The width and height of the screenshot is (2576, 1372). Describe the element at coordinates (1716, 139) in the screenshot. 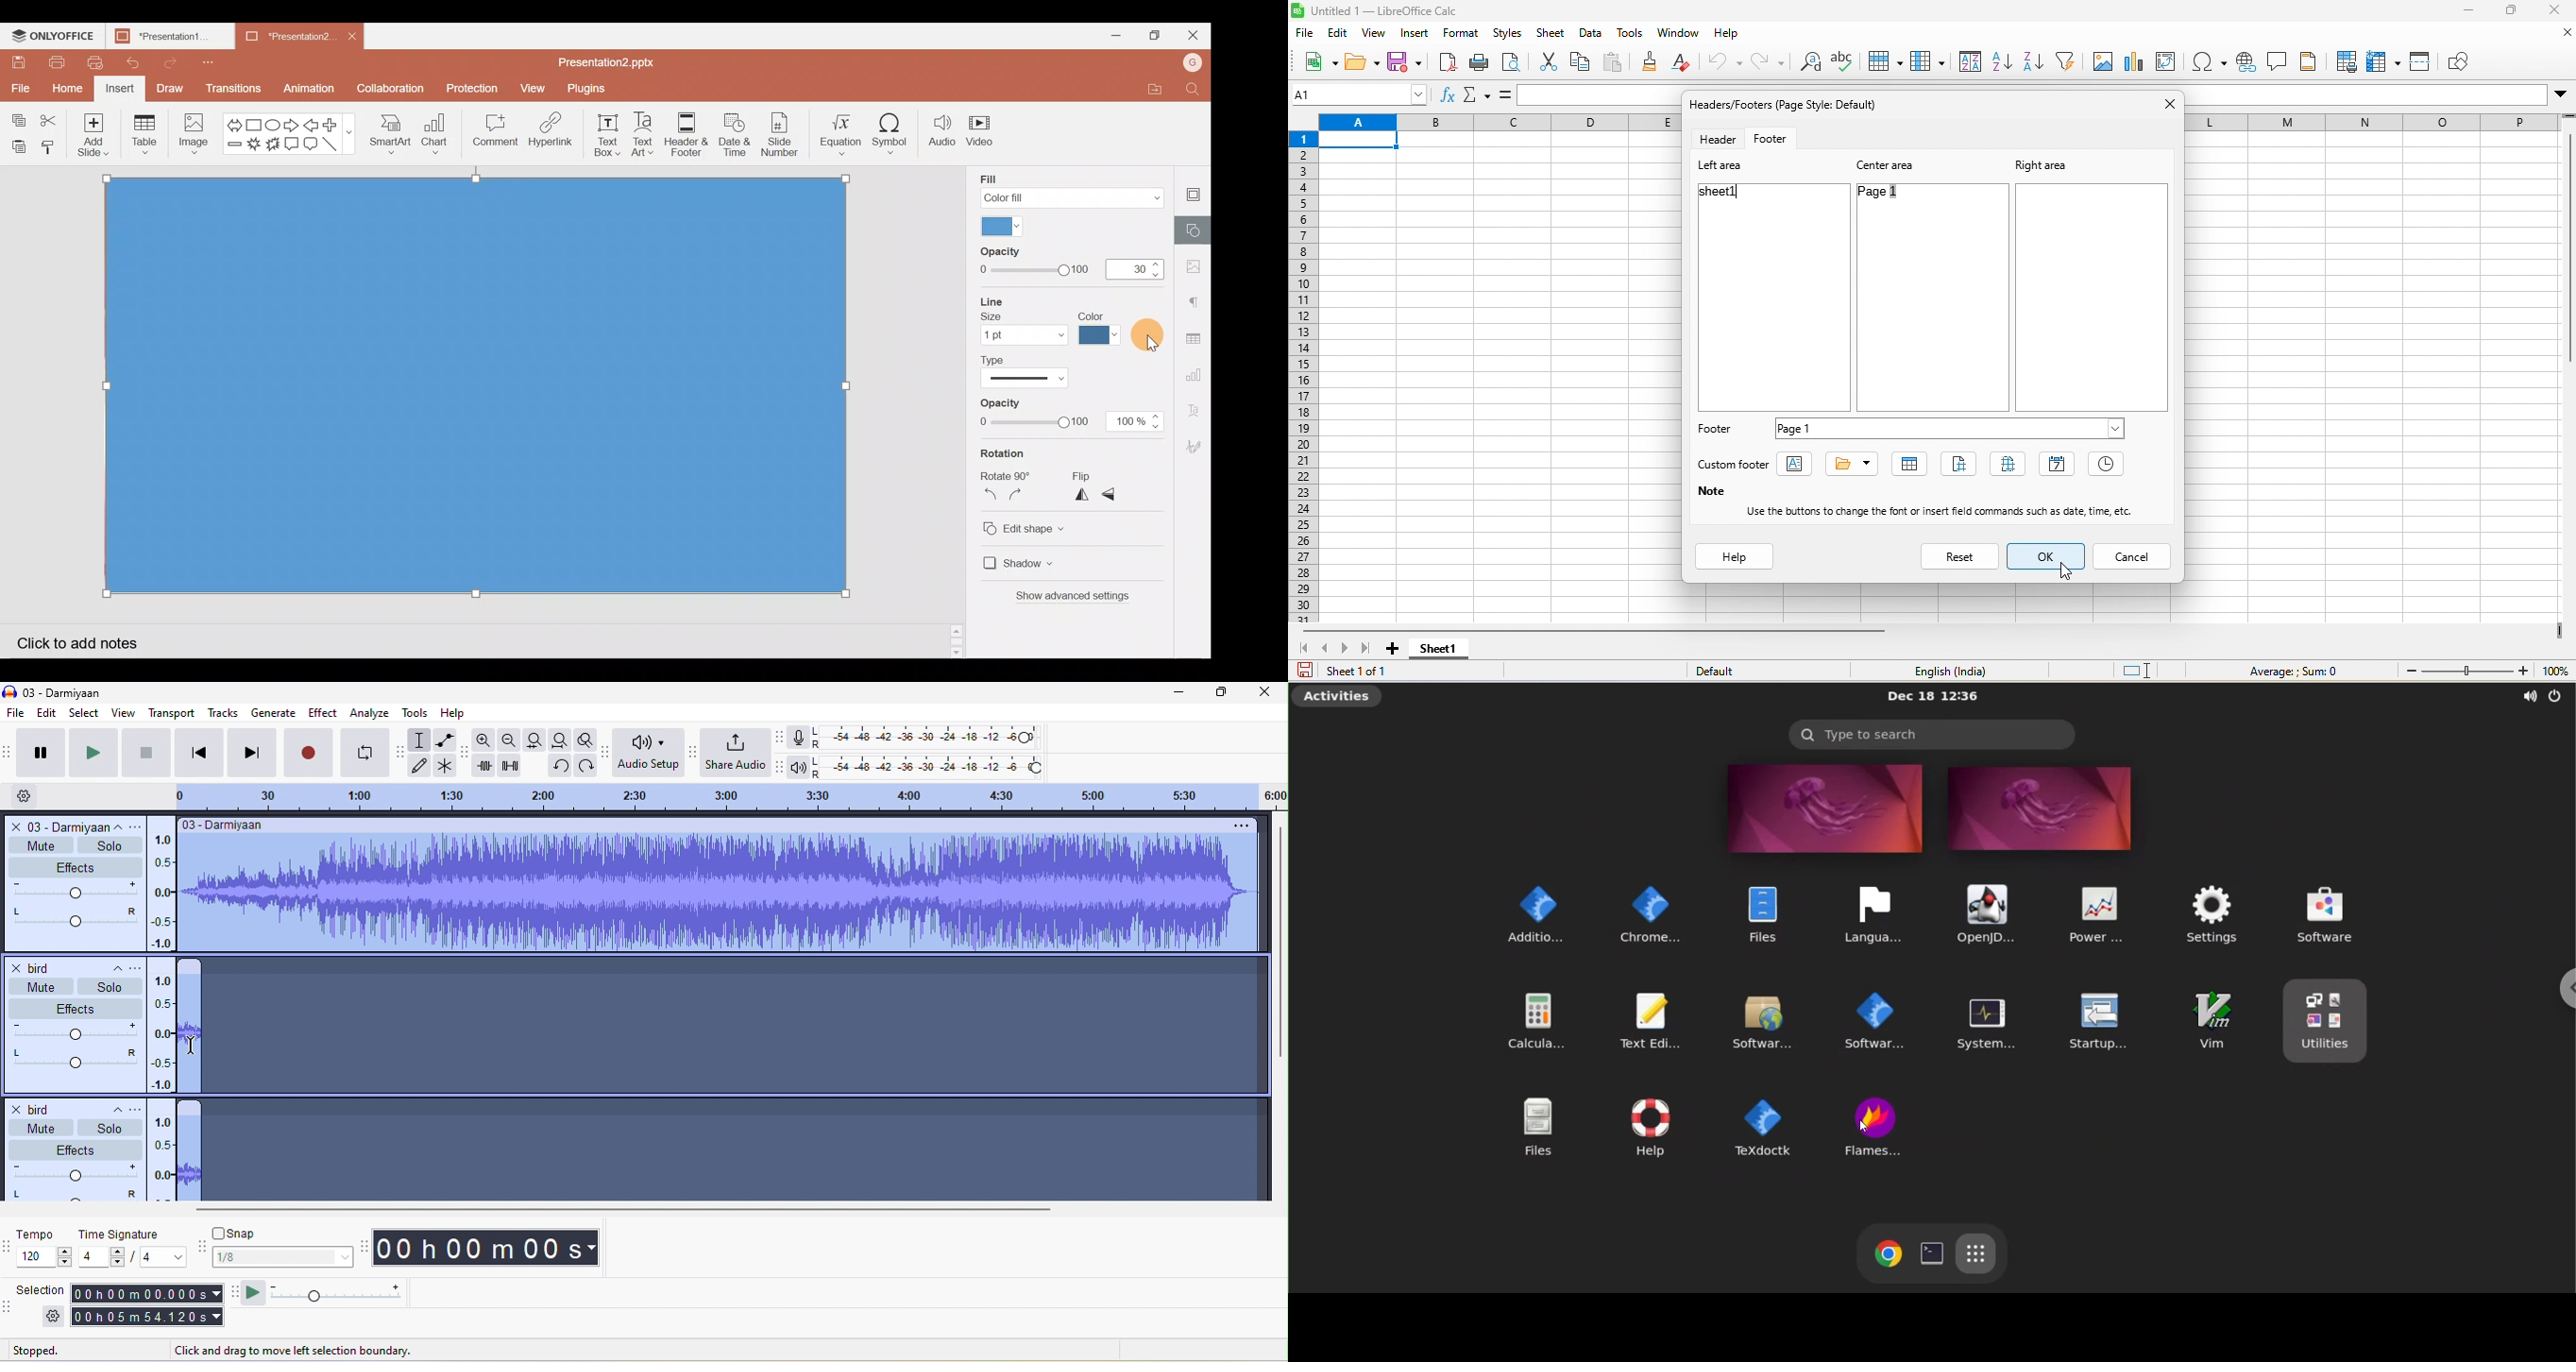

I see `header` at that location.